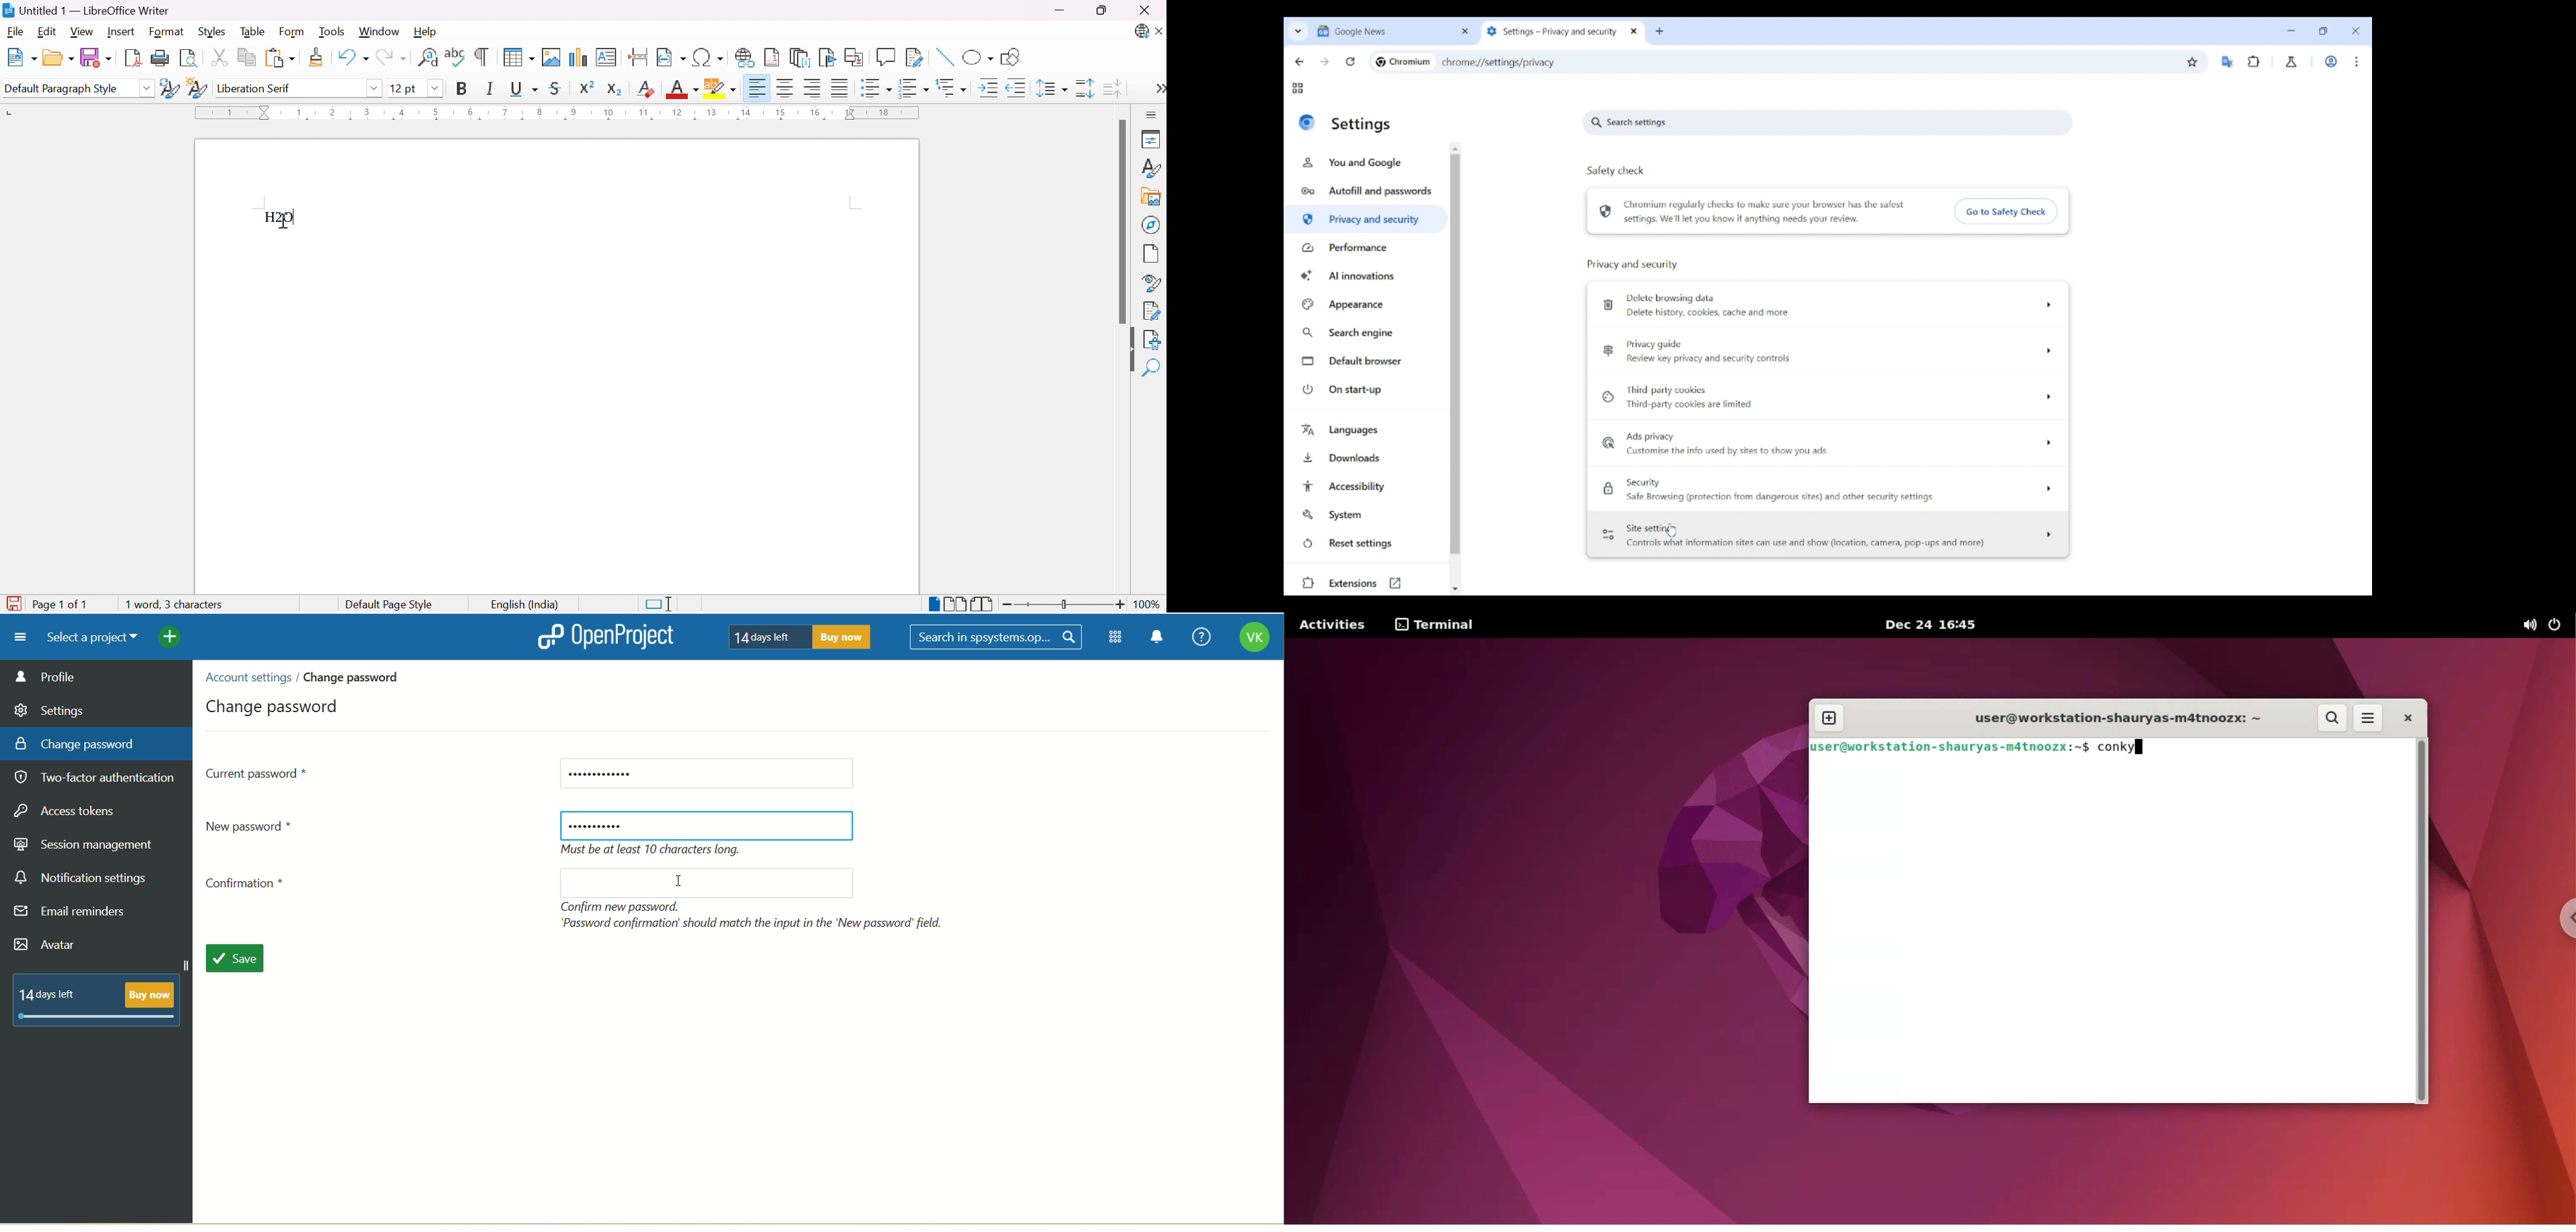 The image size is (2576, 1232). What do you see at coordinates (944, 58) in the screenshot?
I see `Insert line` at bounding box center [944, 58].